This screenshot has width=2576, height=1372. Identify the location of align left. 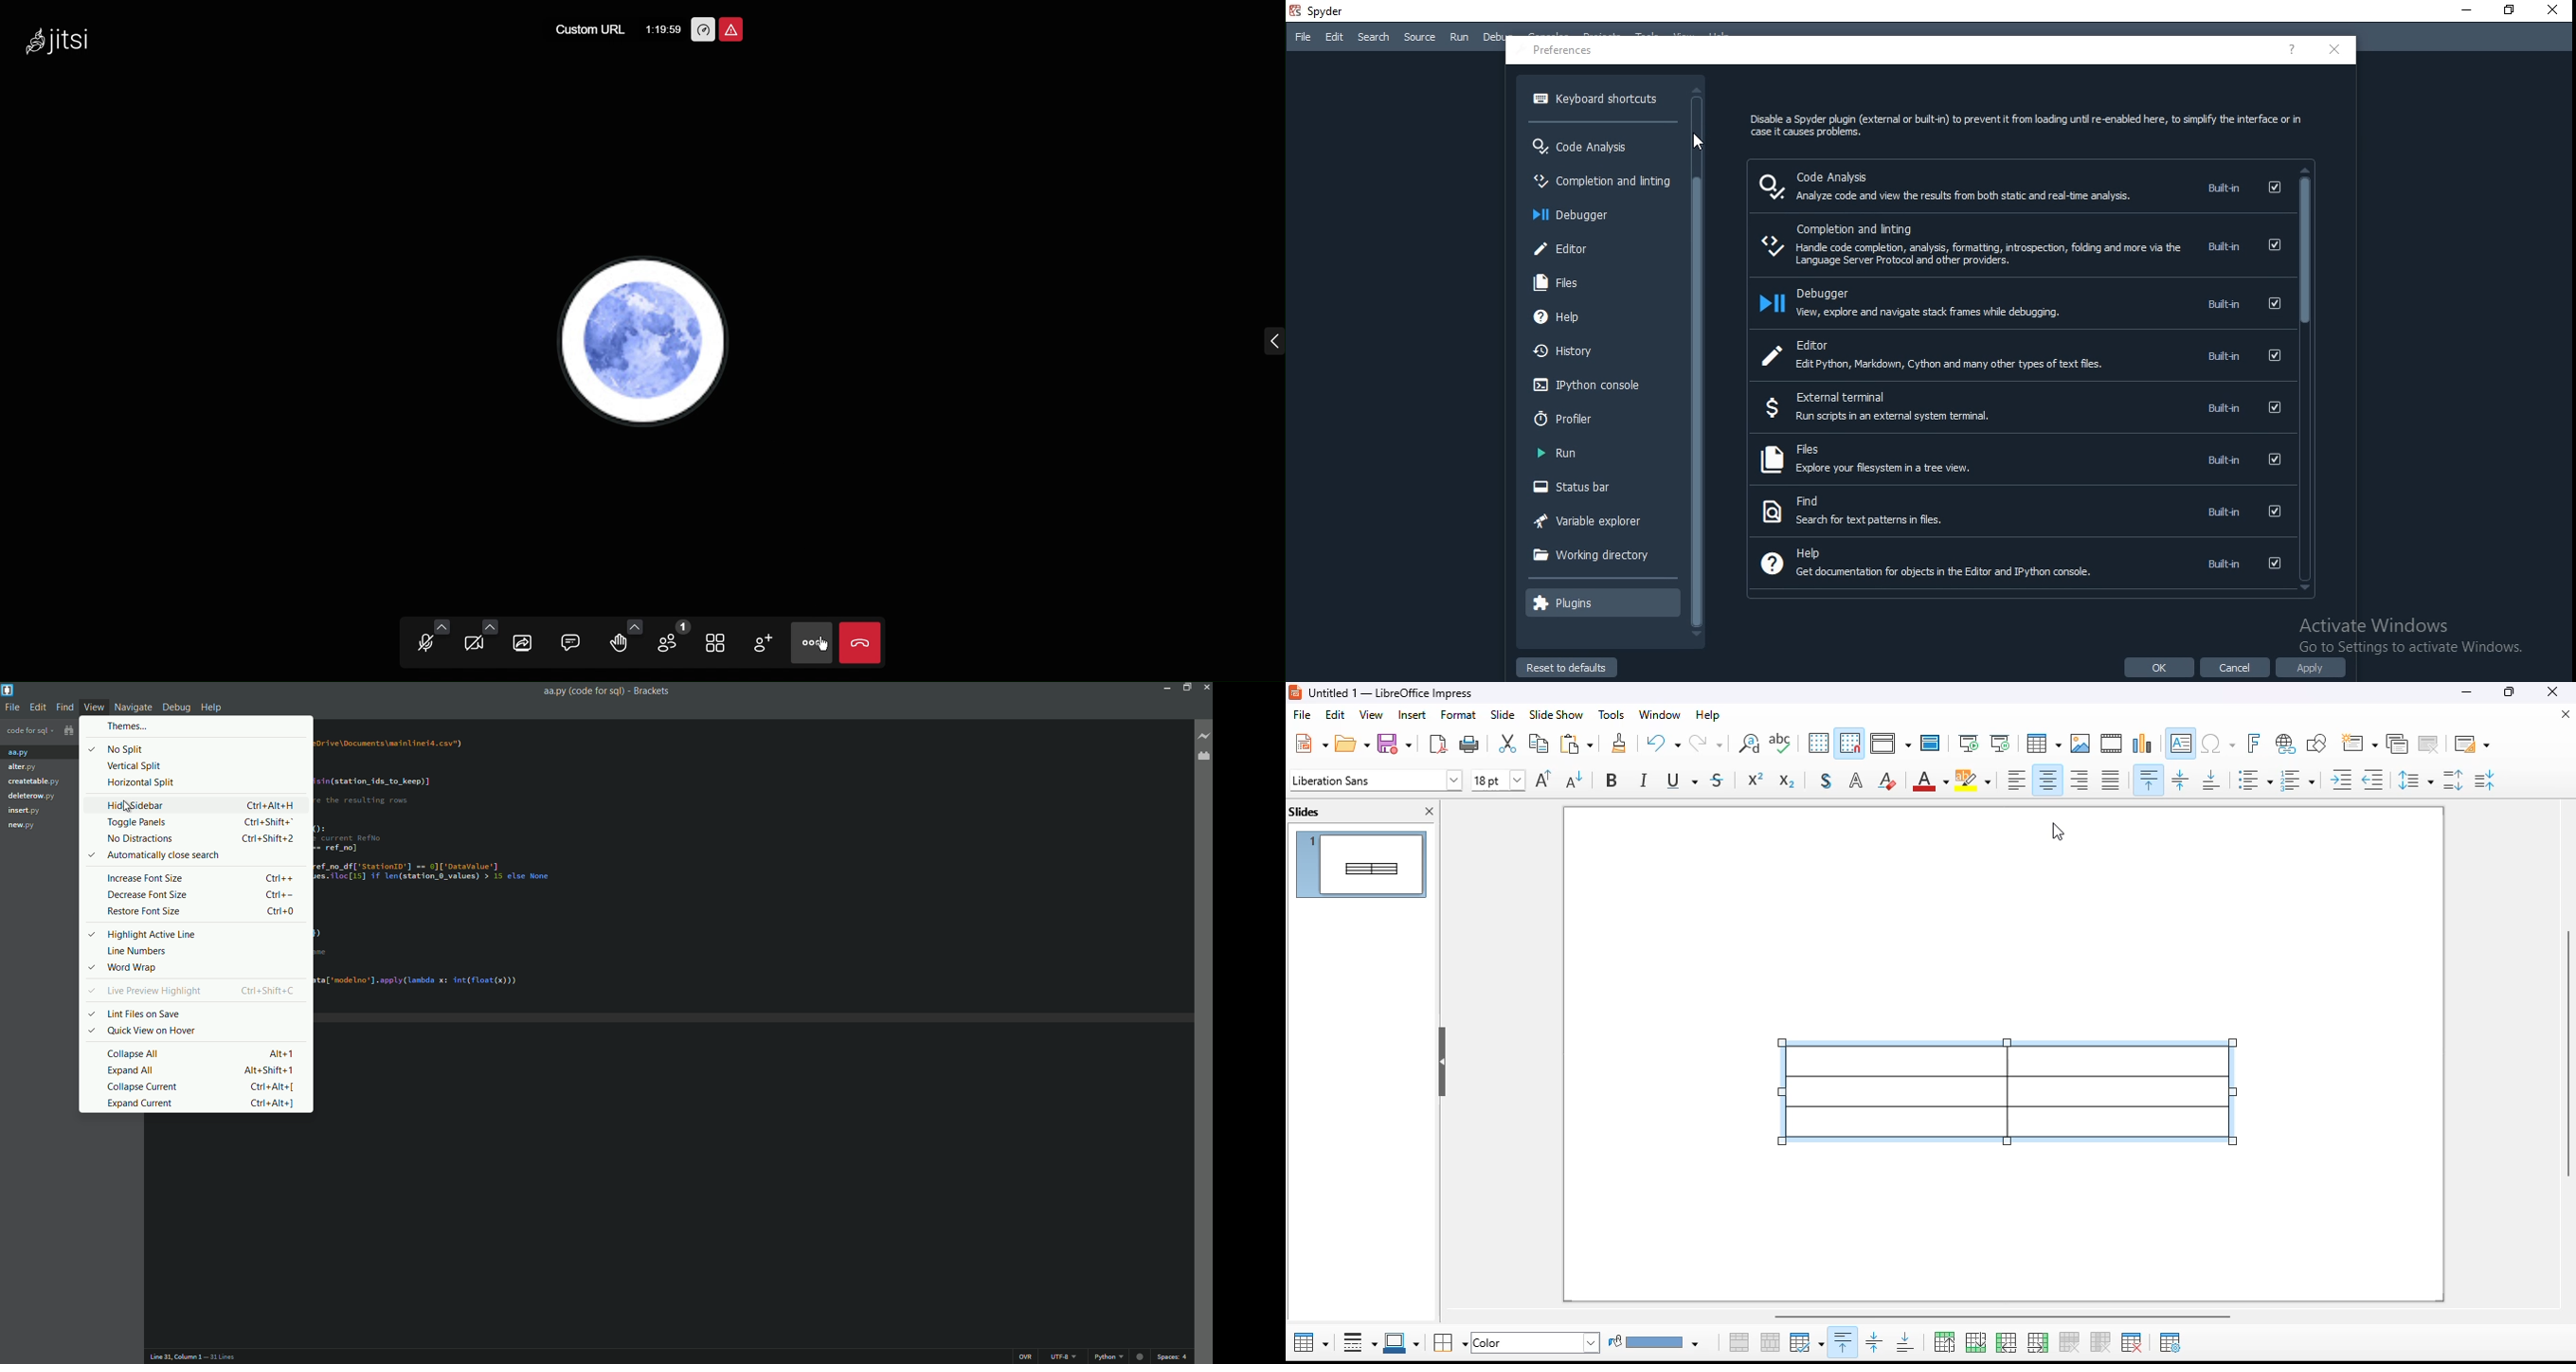
(2016, 779).